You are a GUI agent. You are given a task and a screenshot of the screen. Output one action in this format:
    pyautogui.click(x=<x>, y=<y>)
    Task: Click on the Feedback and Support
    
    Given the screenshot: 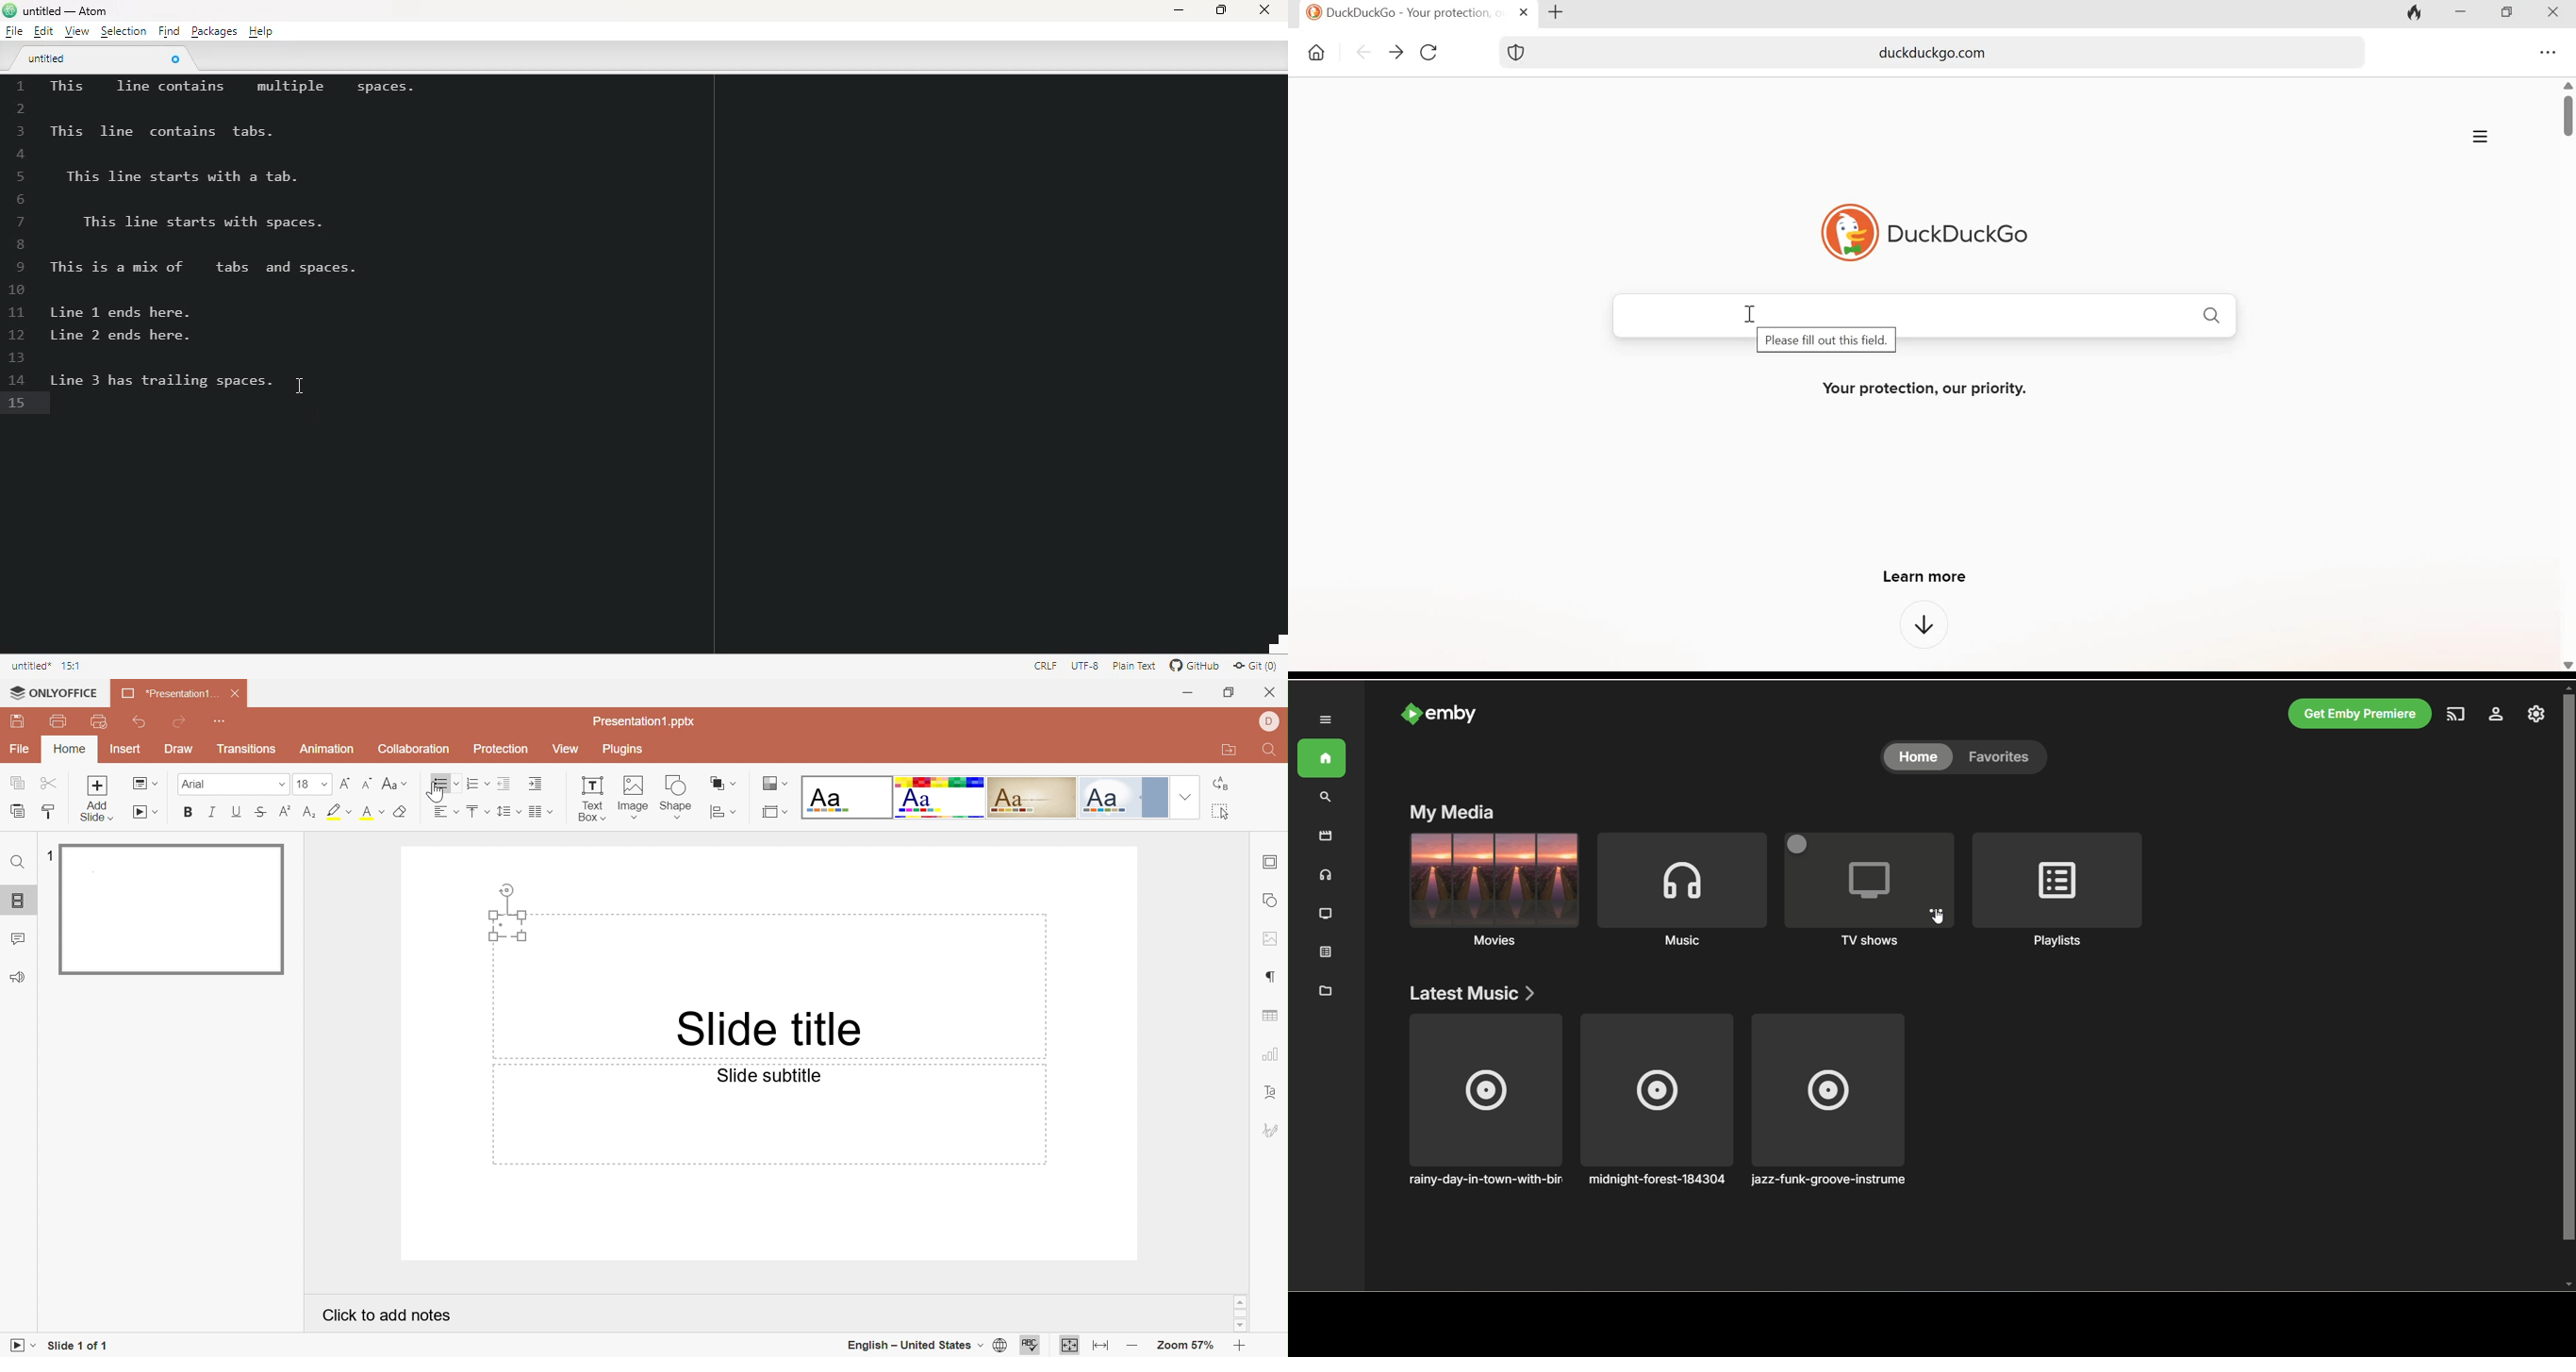 What is the action you would take?
    pyautogui.click(x=17, y=976)
    